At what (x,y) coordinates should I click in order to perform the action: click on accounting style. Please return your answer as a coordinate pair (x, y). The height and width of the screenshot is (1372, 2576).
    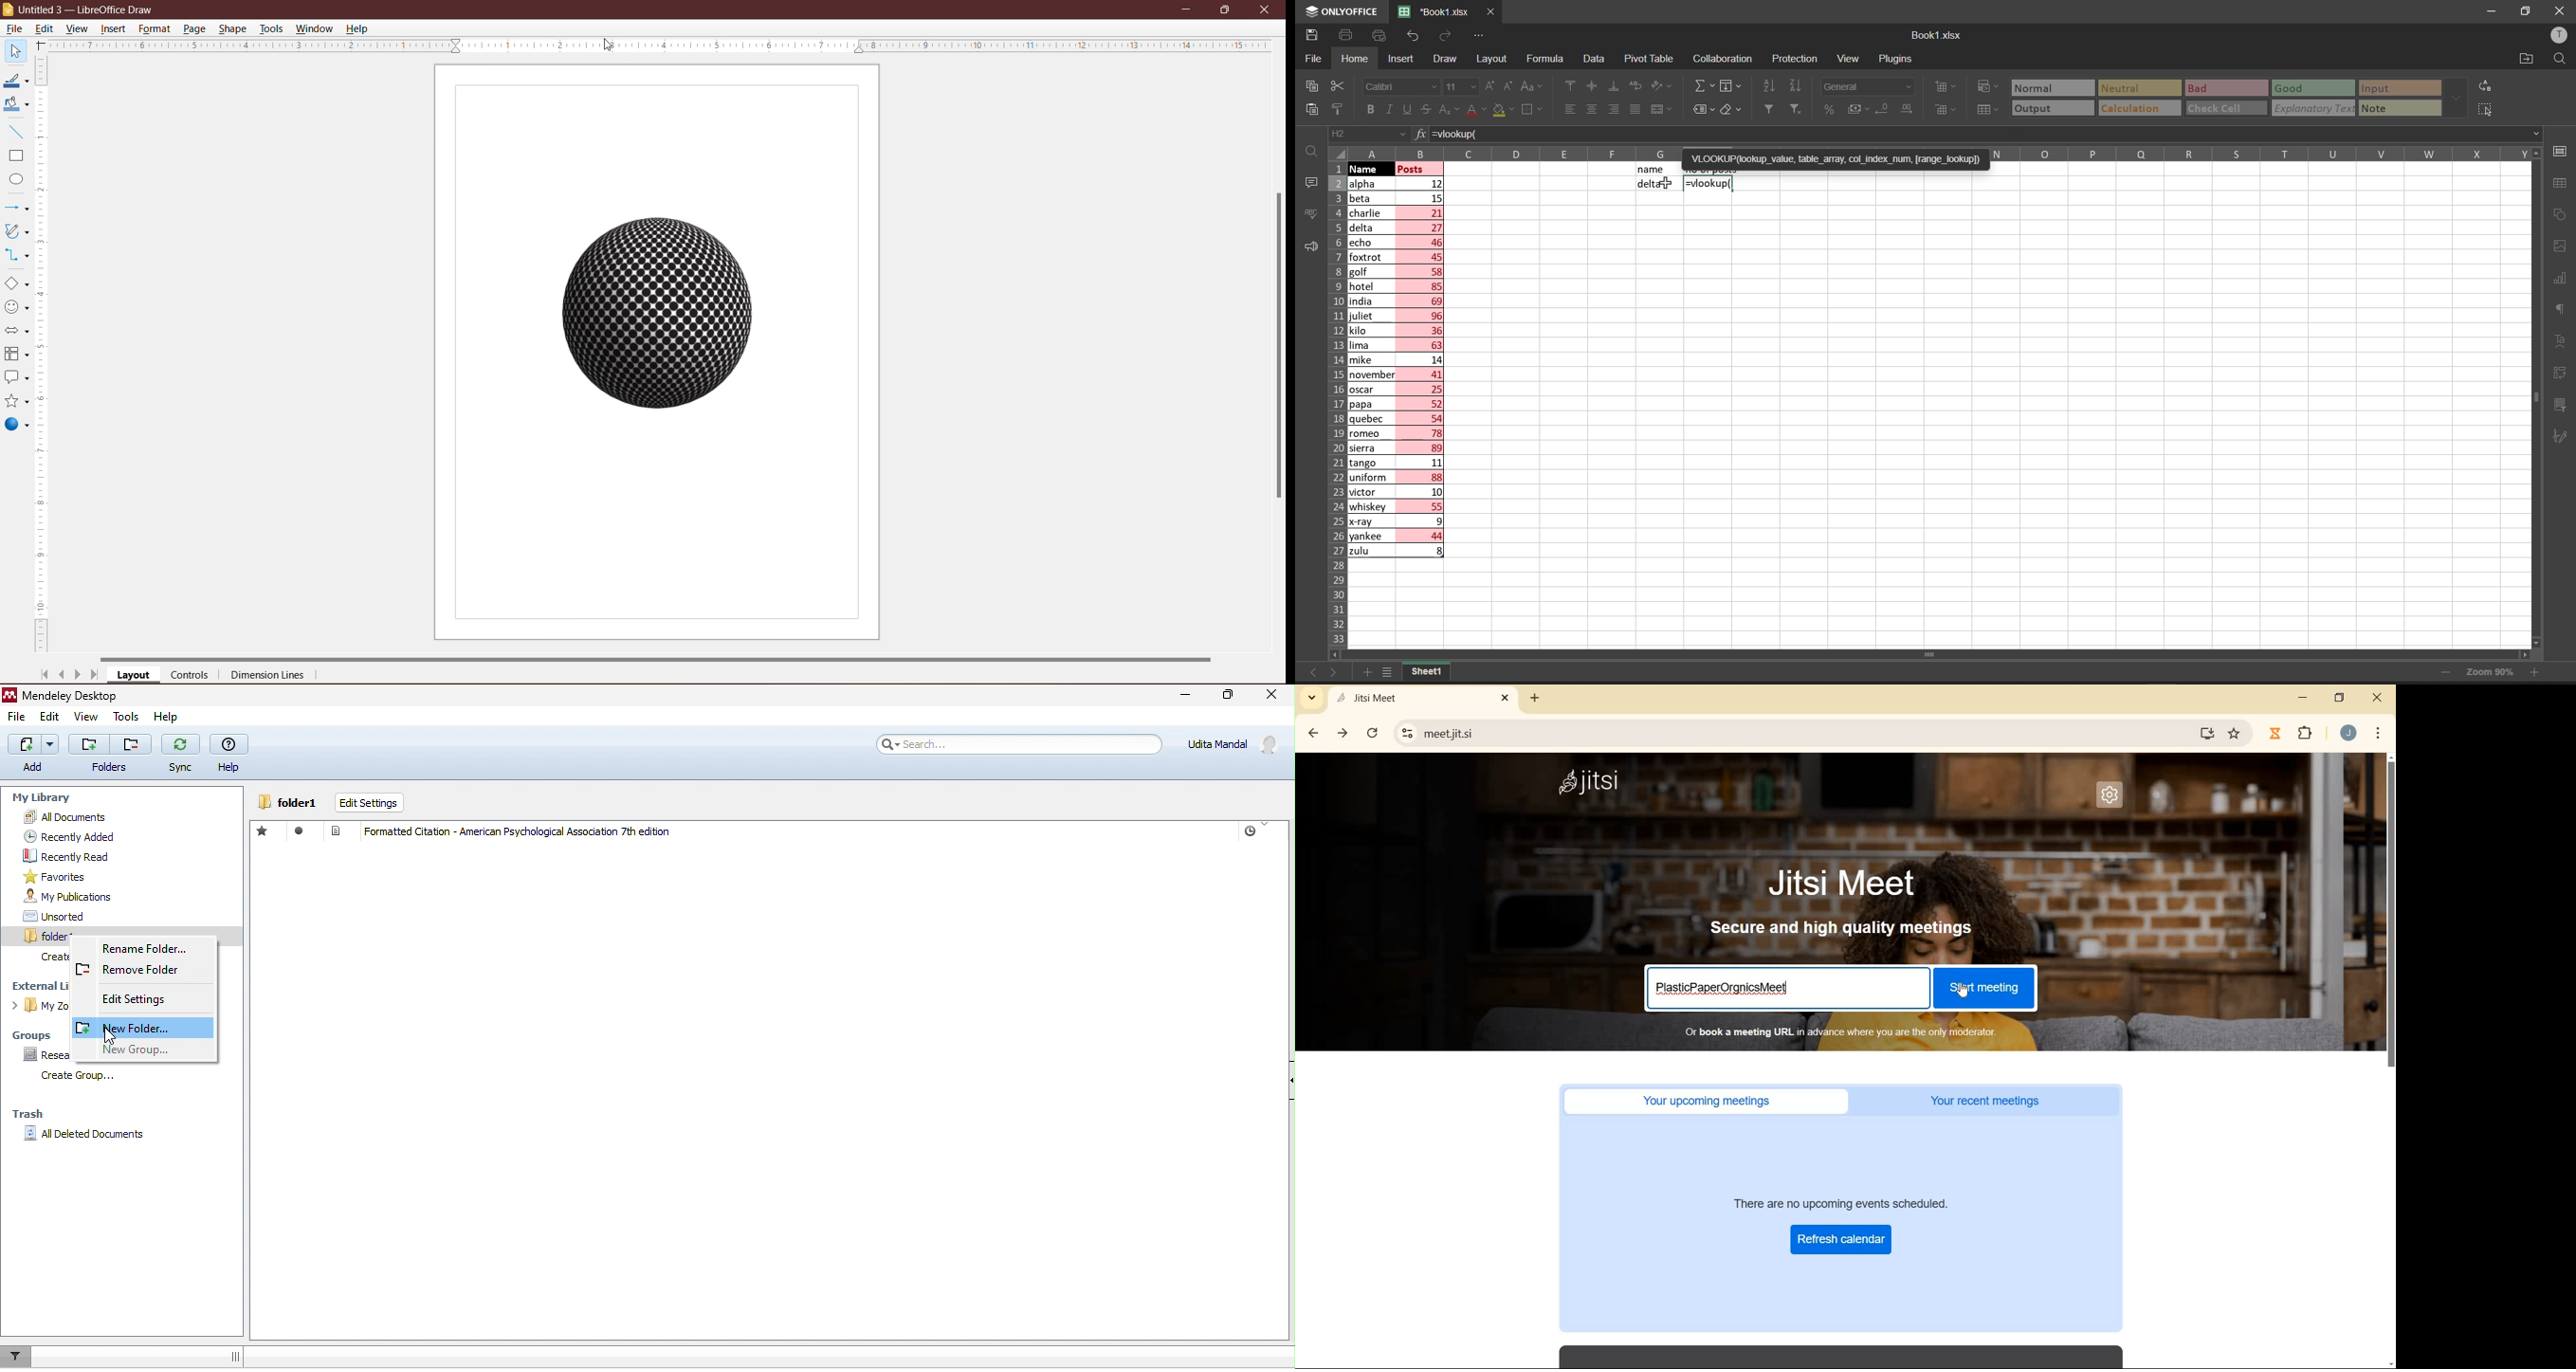
    Looking at the image, I should click on (1853, 109).